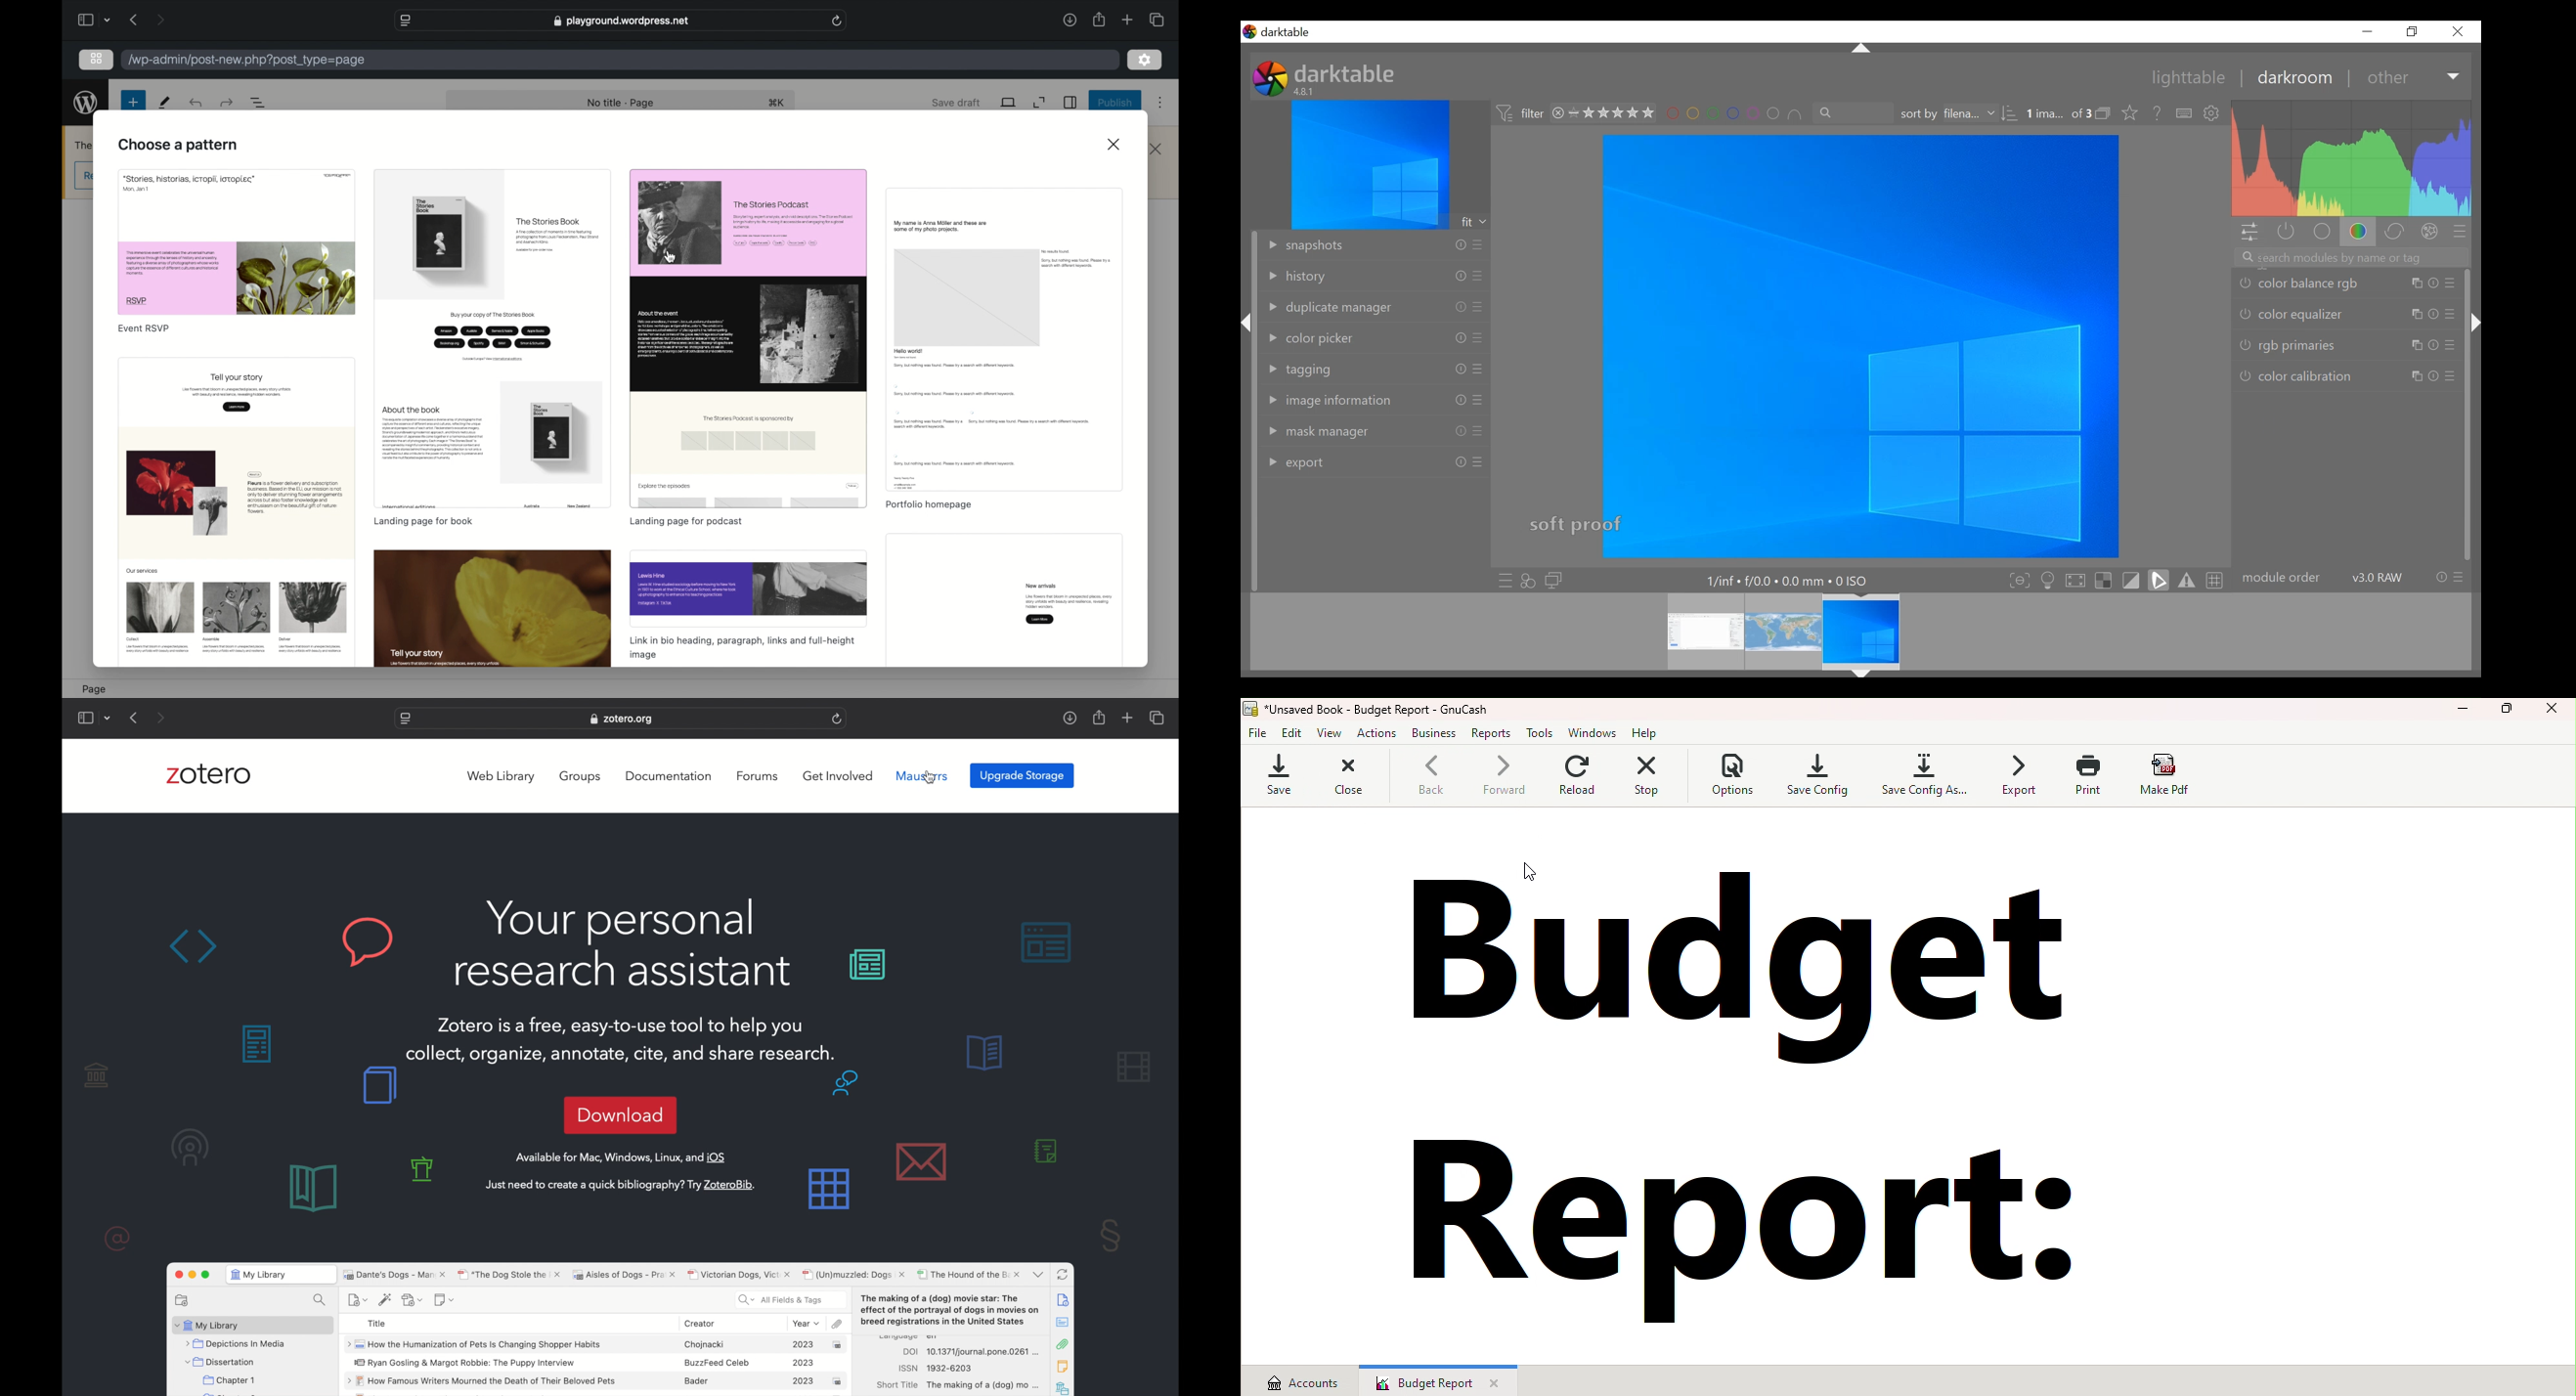  Describe the element at coordinates (2012, 114) in the screenshot. I see `sorting` at that location.